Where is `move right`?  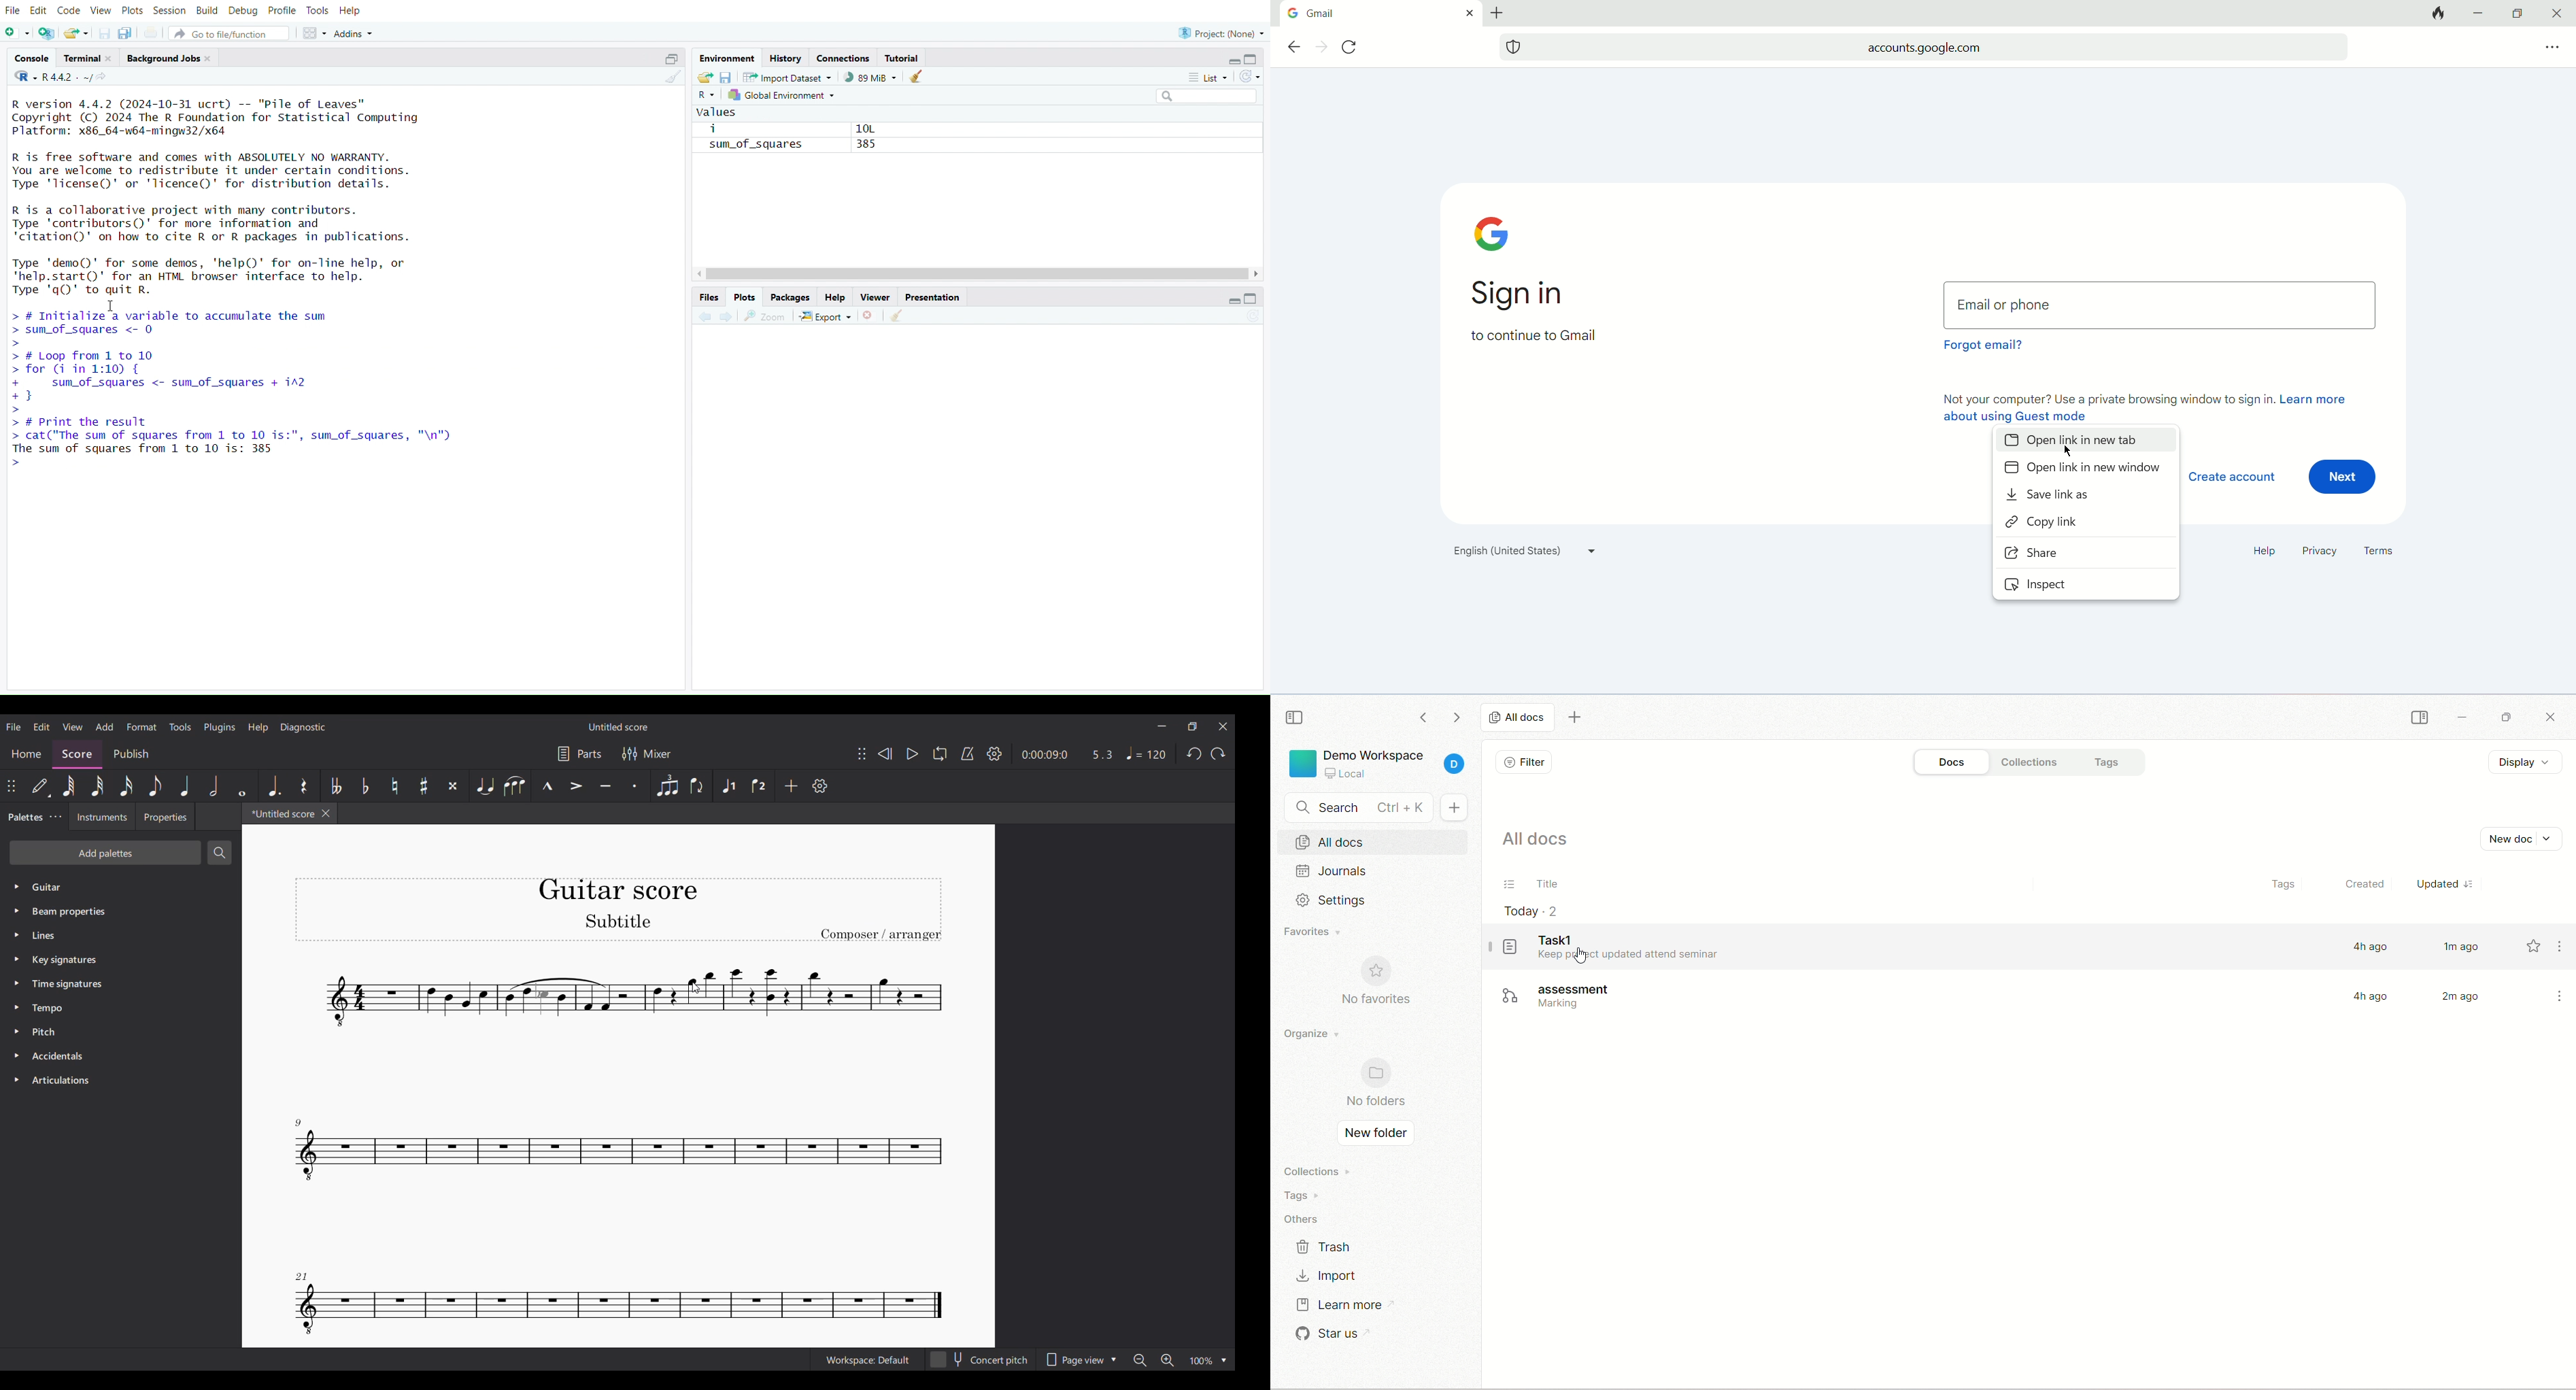
move right is located at coordinates (1259, 273).